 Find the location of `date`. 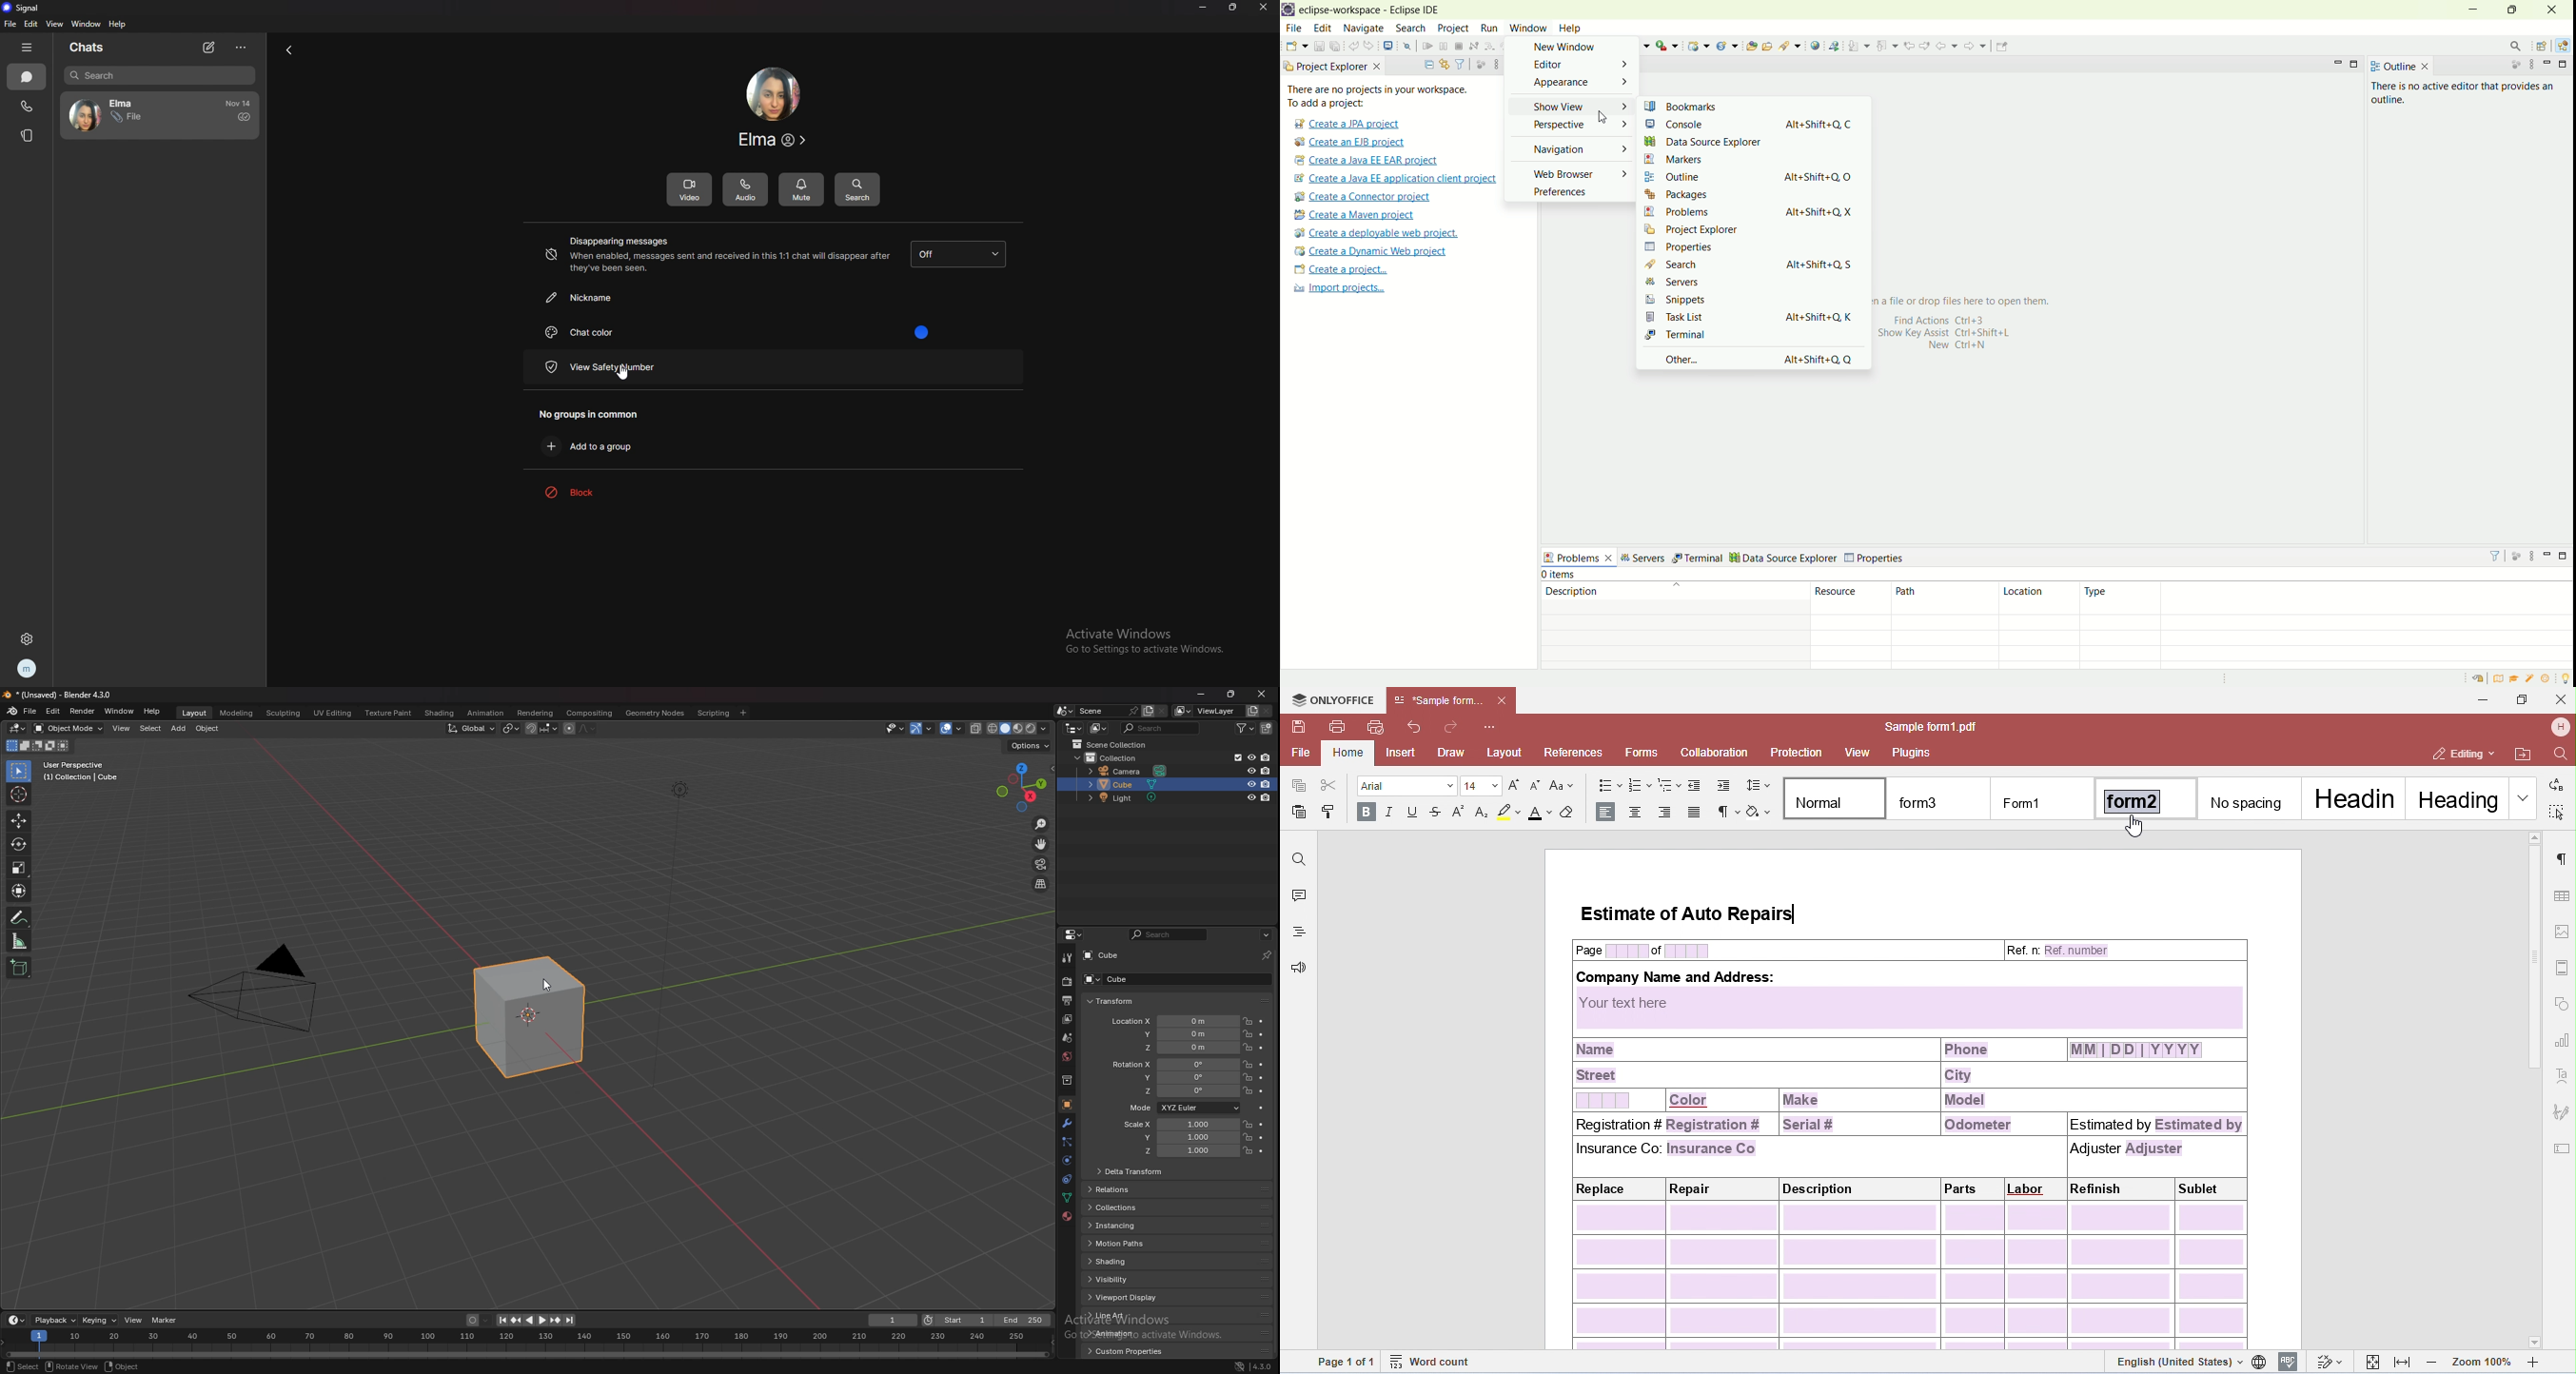

date is located at coordinates (239, 103).